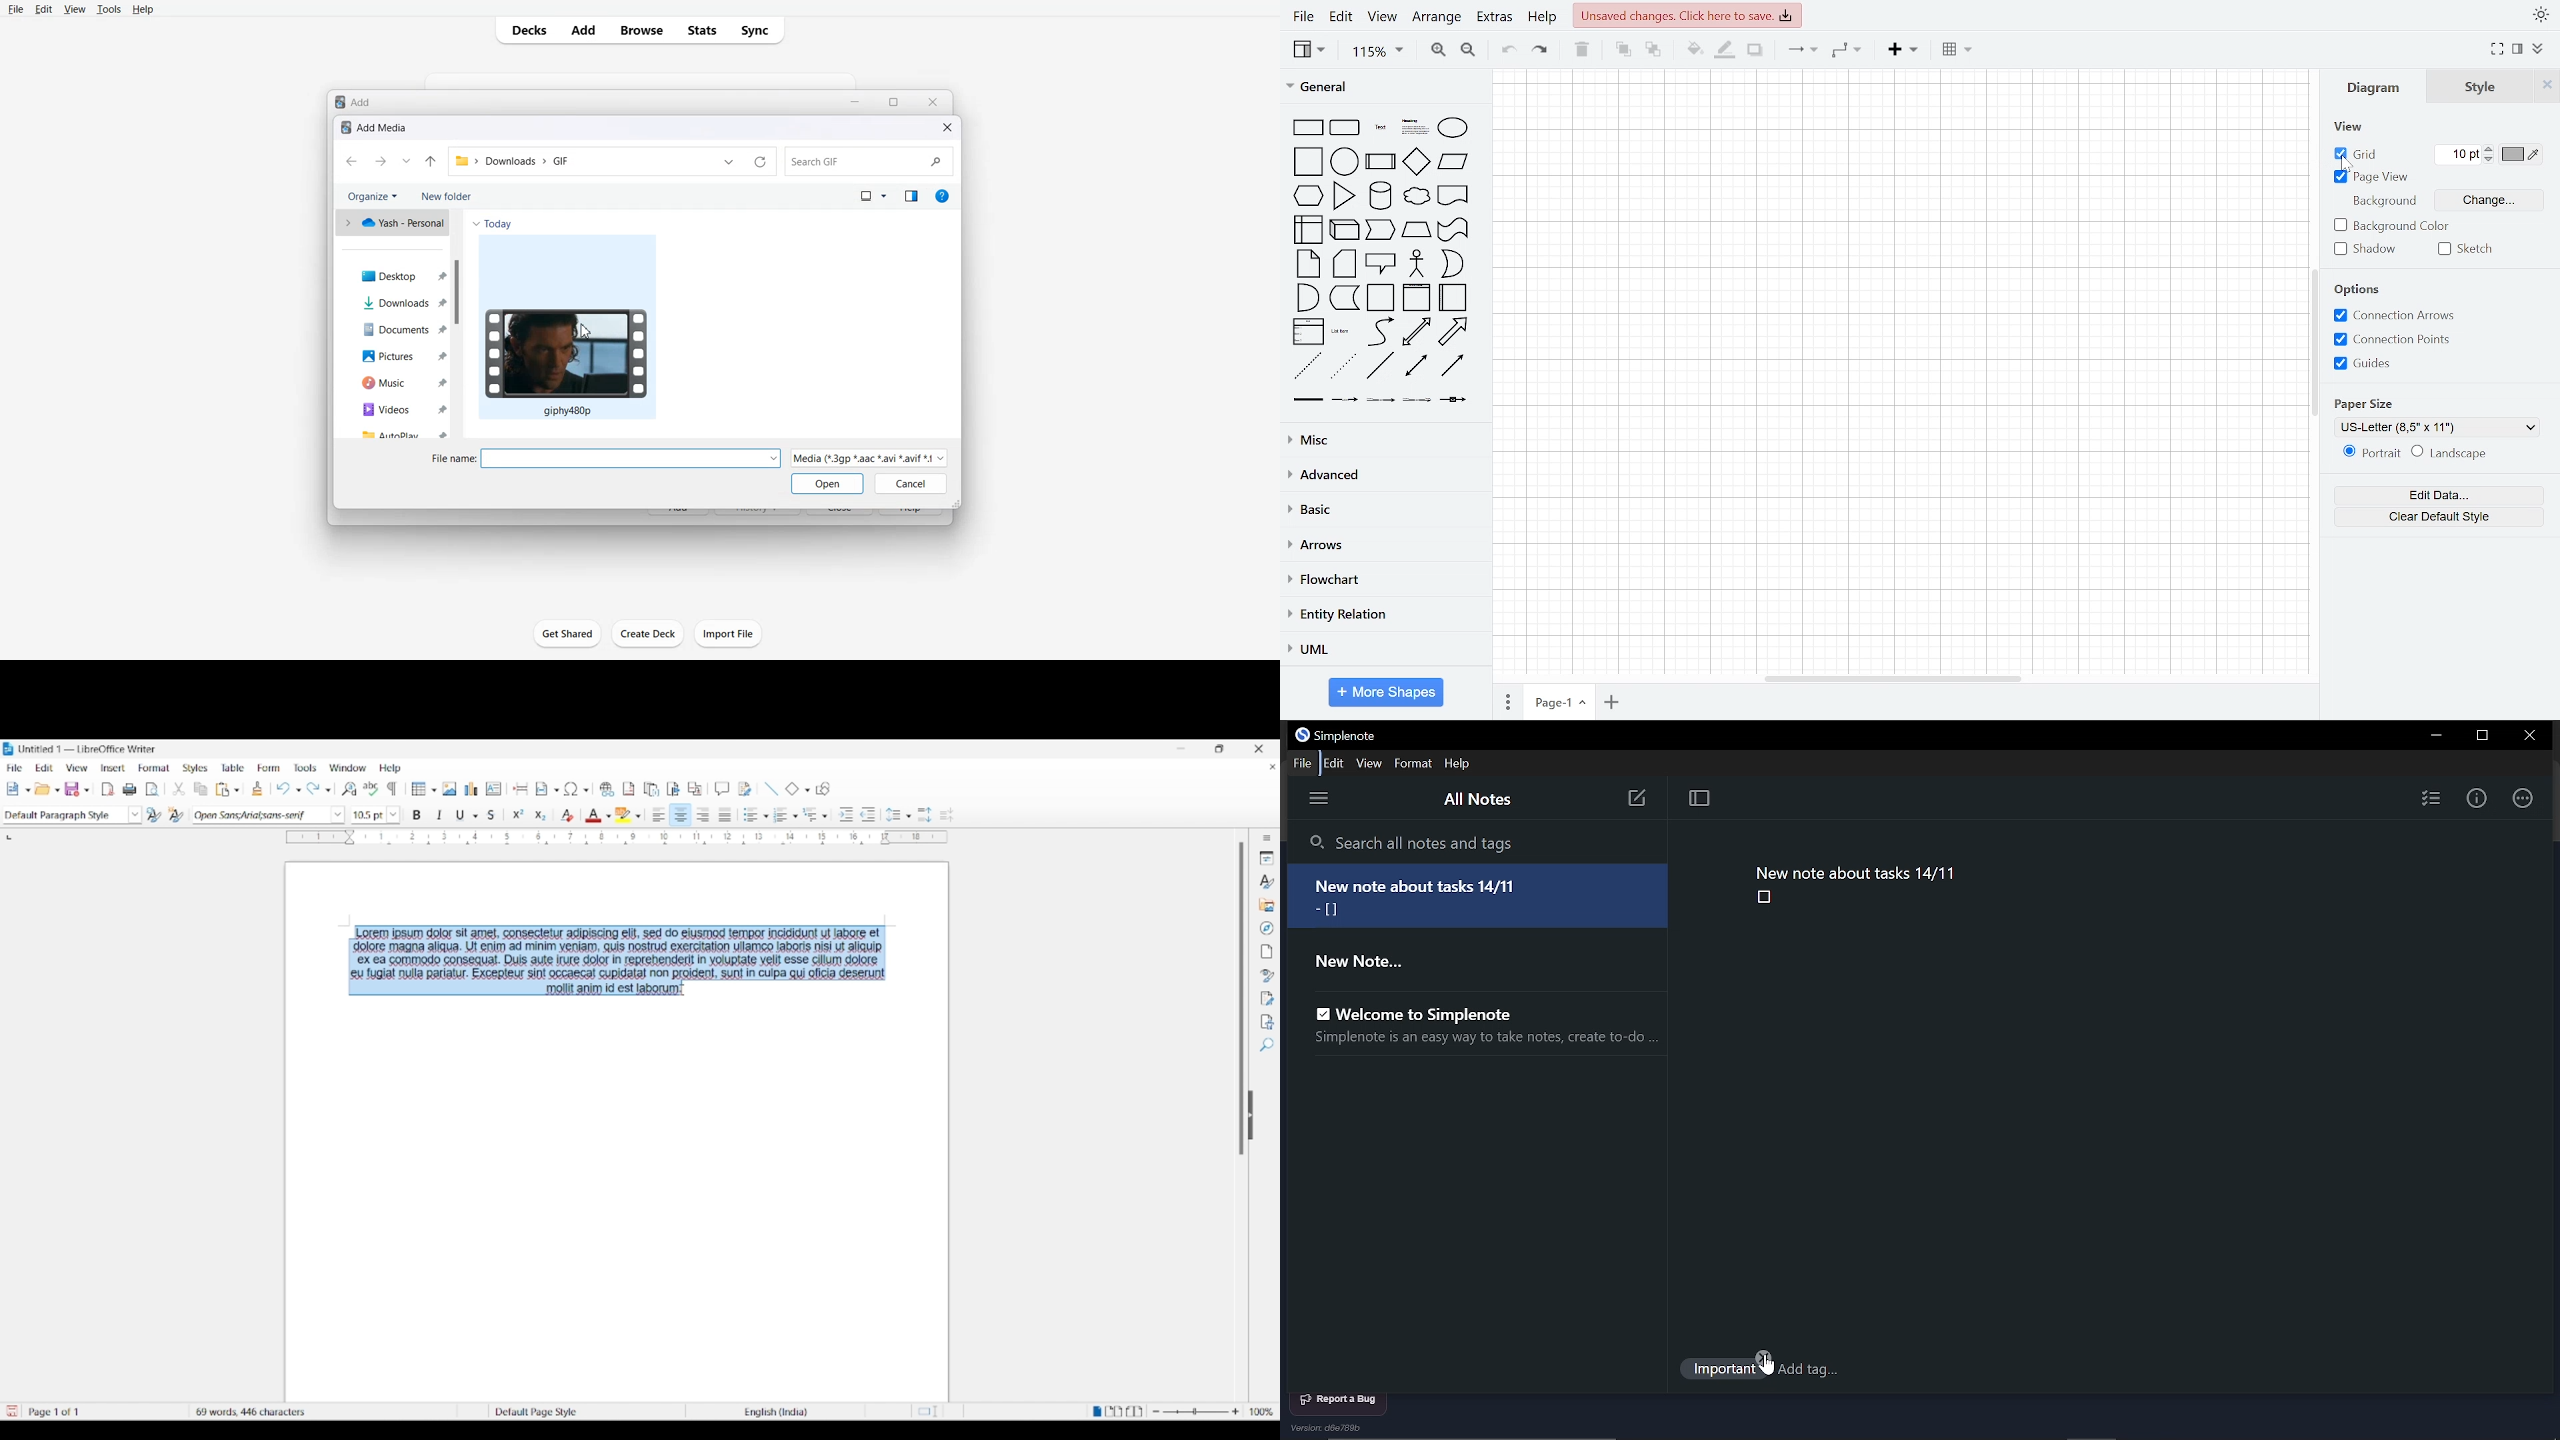 This screenshot has height=1456, width=2576. Describe the element at coordinates (351, 162) in the screenshot. I see `Go back` at that location.